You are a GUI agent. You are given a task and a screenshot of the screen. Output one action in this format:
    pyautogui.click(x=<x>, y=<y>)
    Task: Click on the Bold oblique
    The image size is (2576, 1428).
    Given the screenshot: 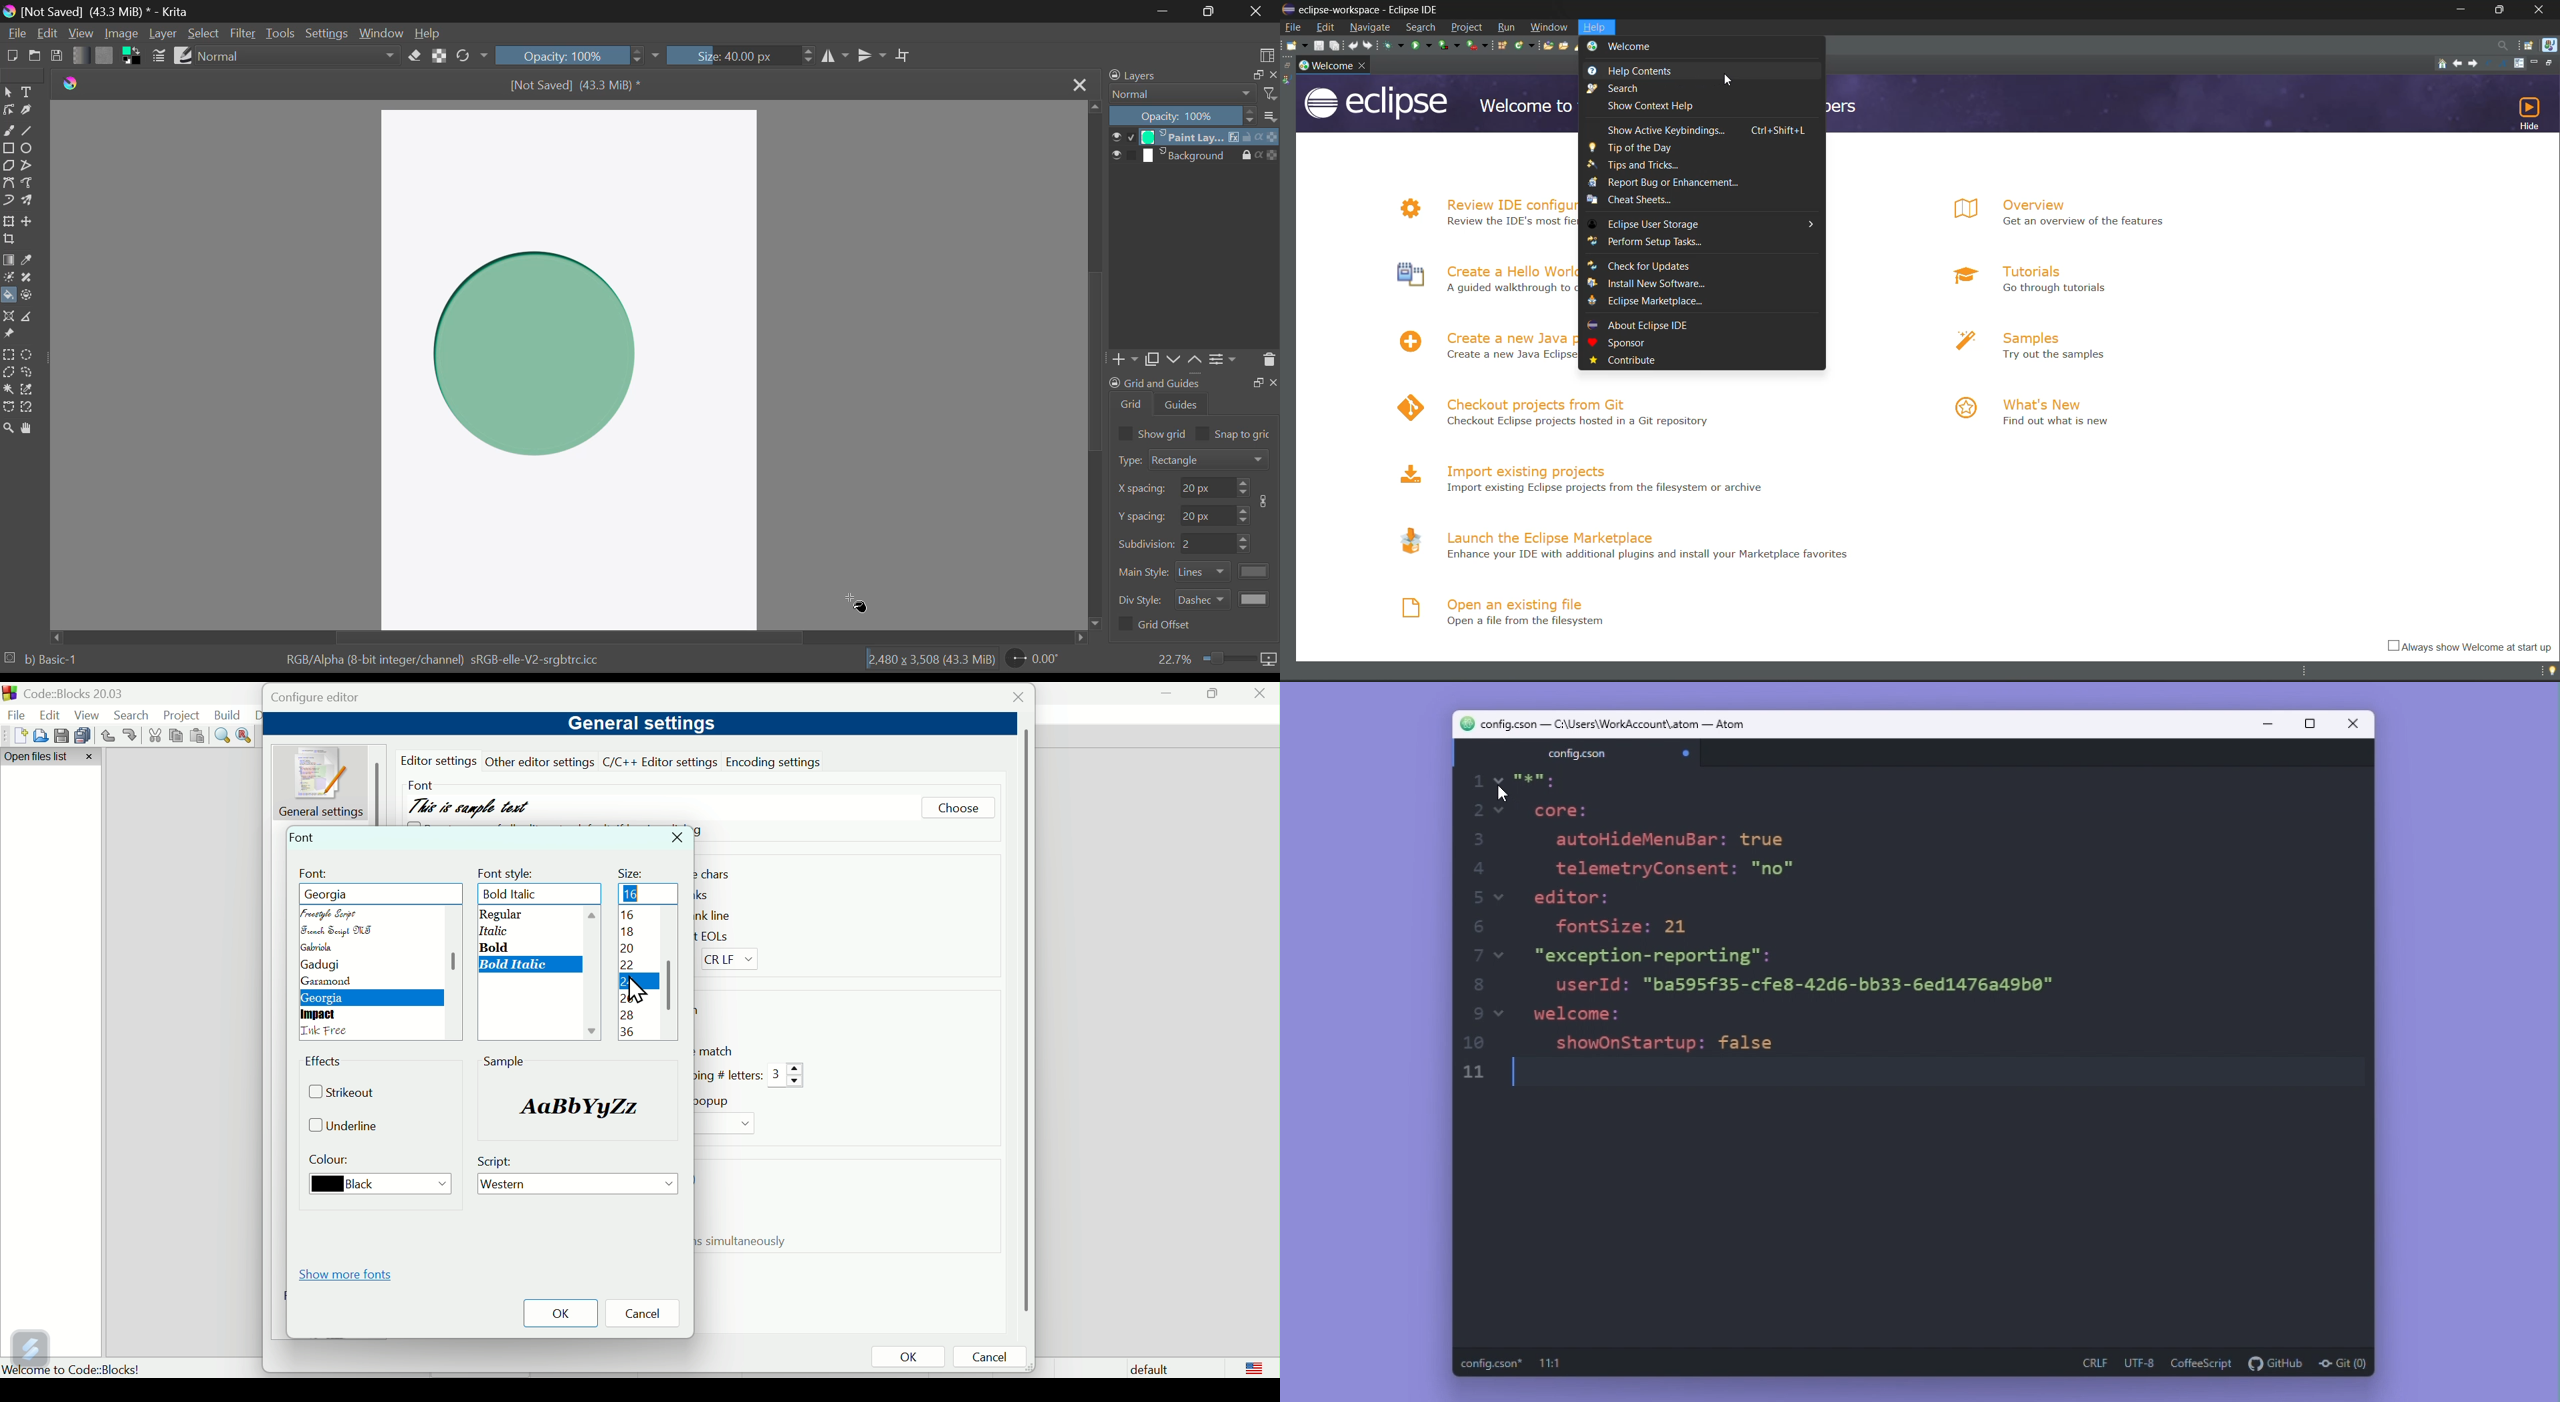 What is the action you would take?
    pyautogui.click(x=517, y=895)
    